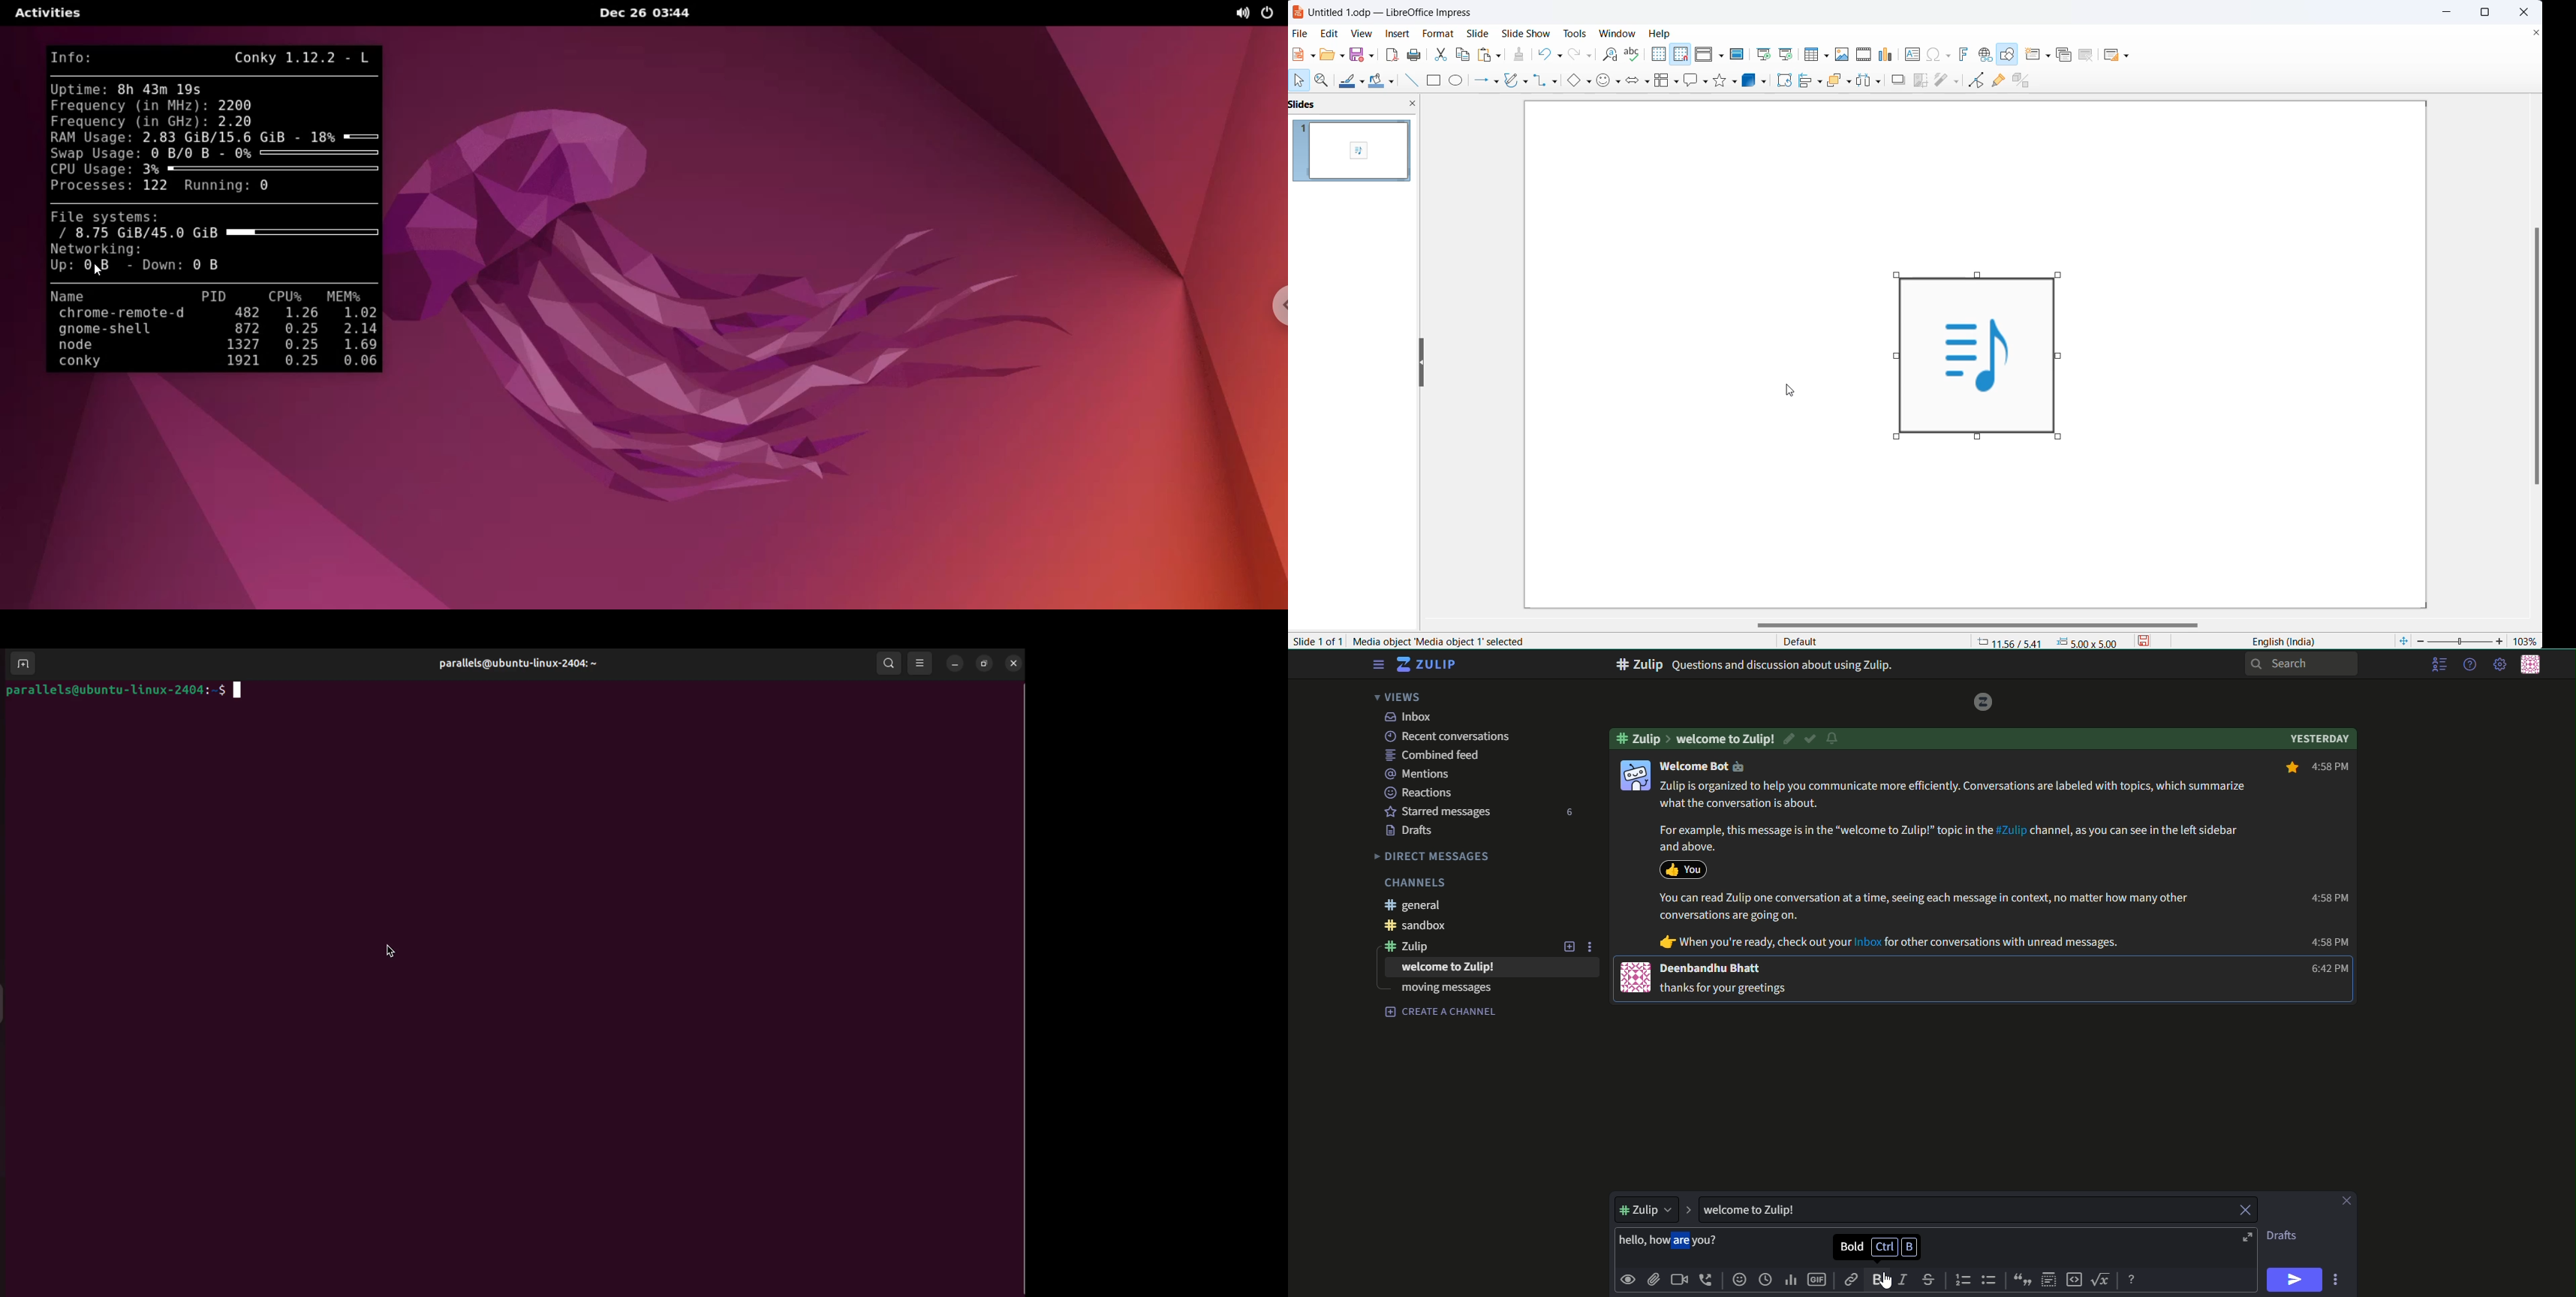 The height and width of the screenshot is (1316, 2576). I want to click on export as pdf, so click(1393, 55).